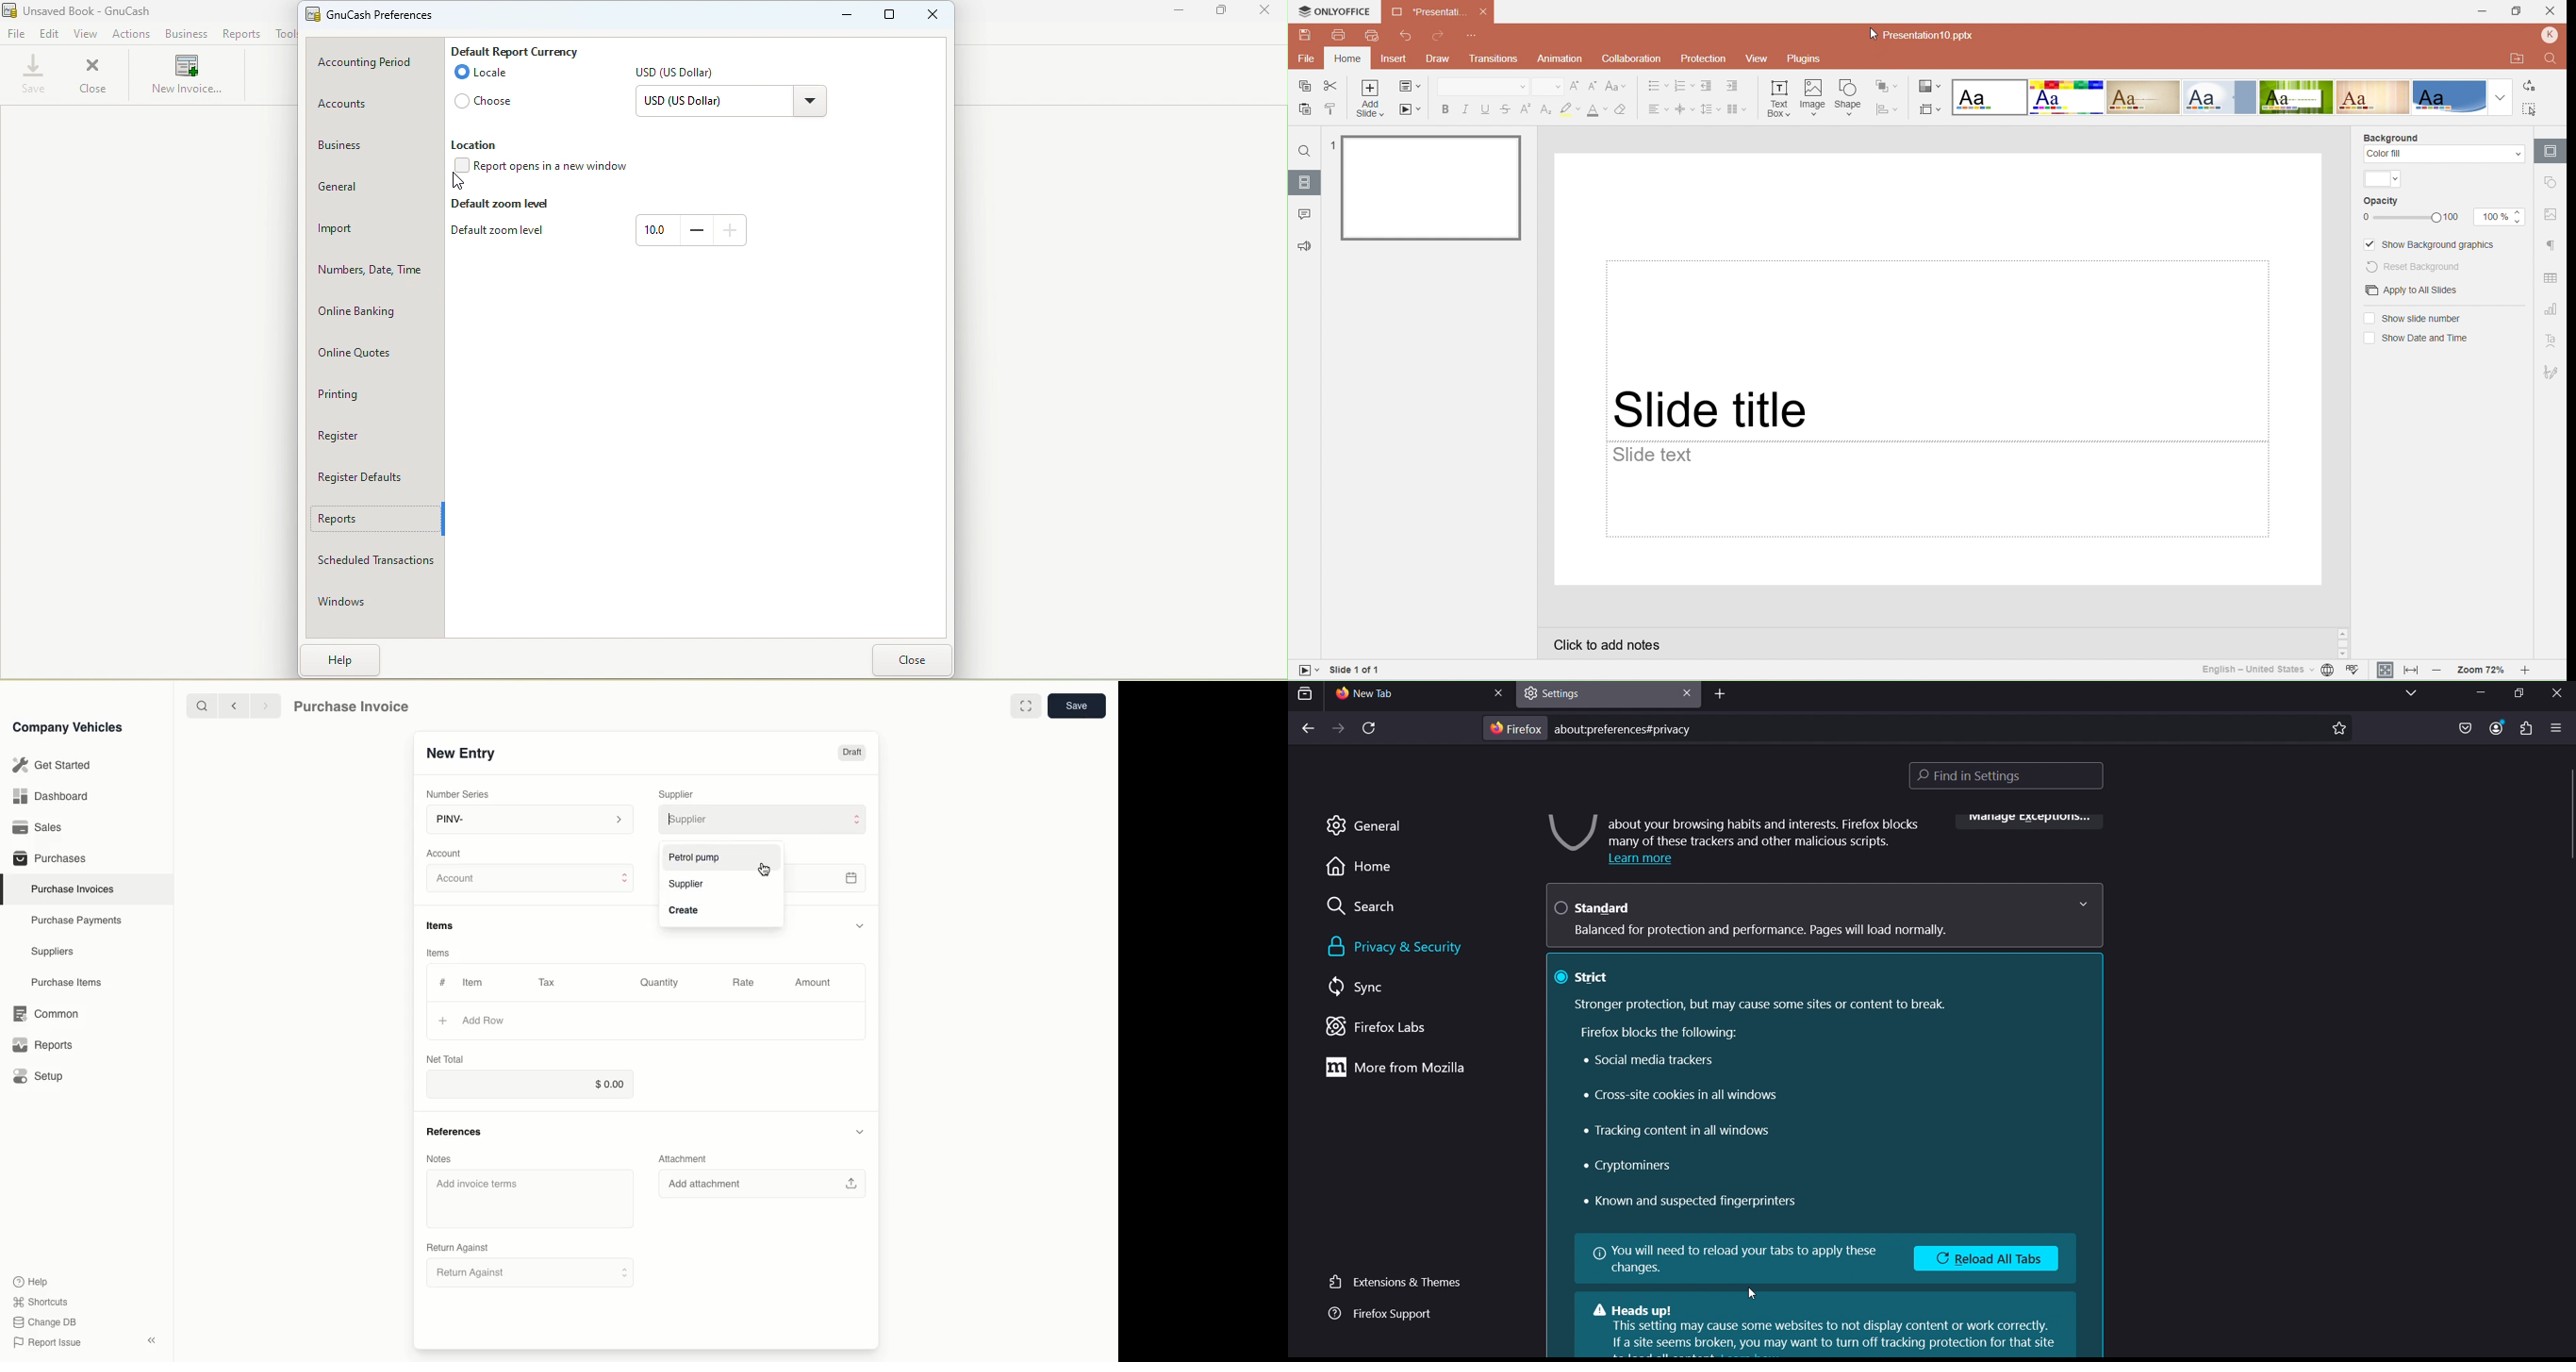 The width and height of the screenshot is (2576, 1372). Describe the element at coordinates (457, 1247) in the screenshot. I see `Return Against` at that location.